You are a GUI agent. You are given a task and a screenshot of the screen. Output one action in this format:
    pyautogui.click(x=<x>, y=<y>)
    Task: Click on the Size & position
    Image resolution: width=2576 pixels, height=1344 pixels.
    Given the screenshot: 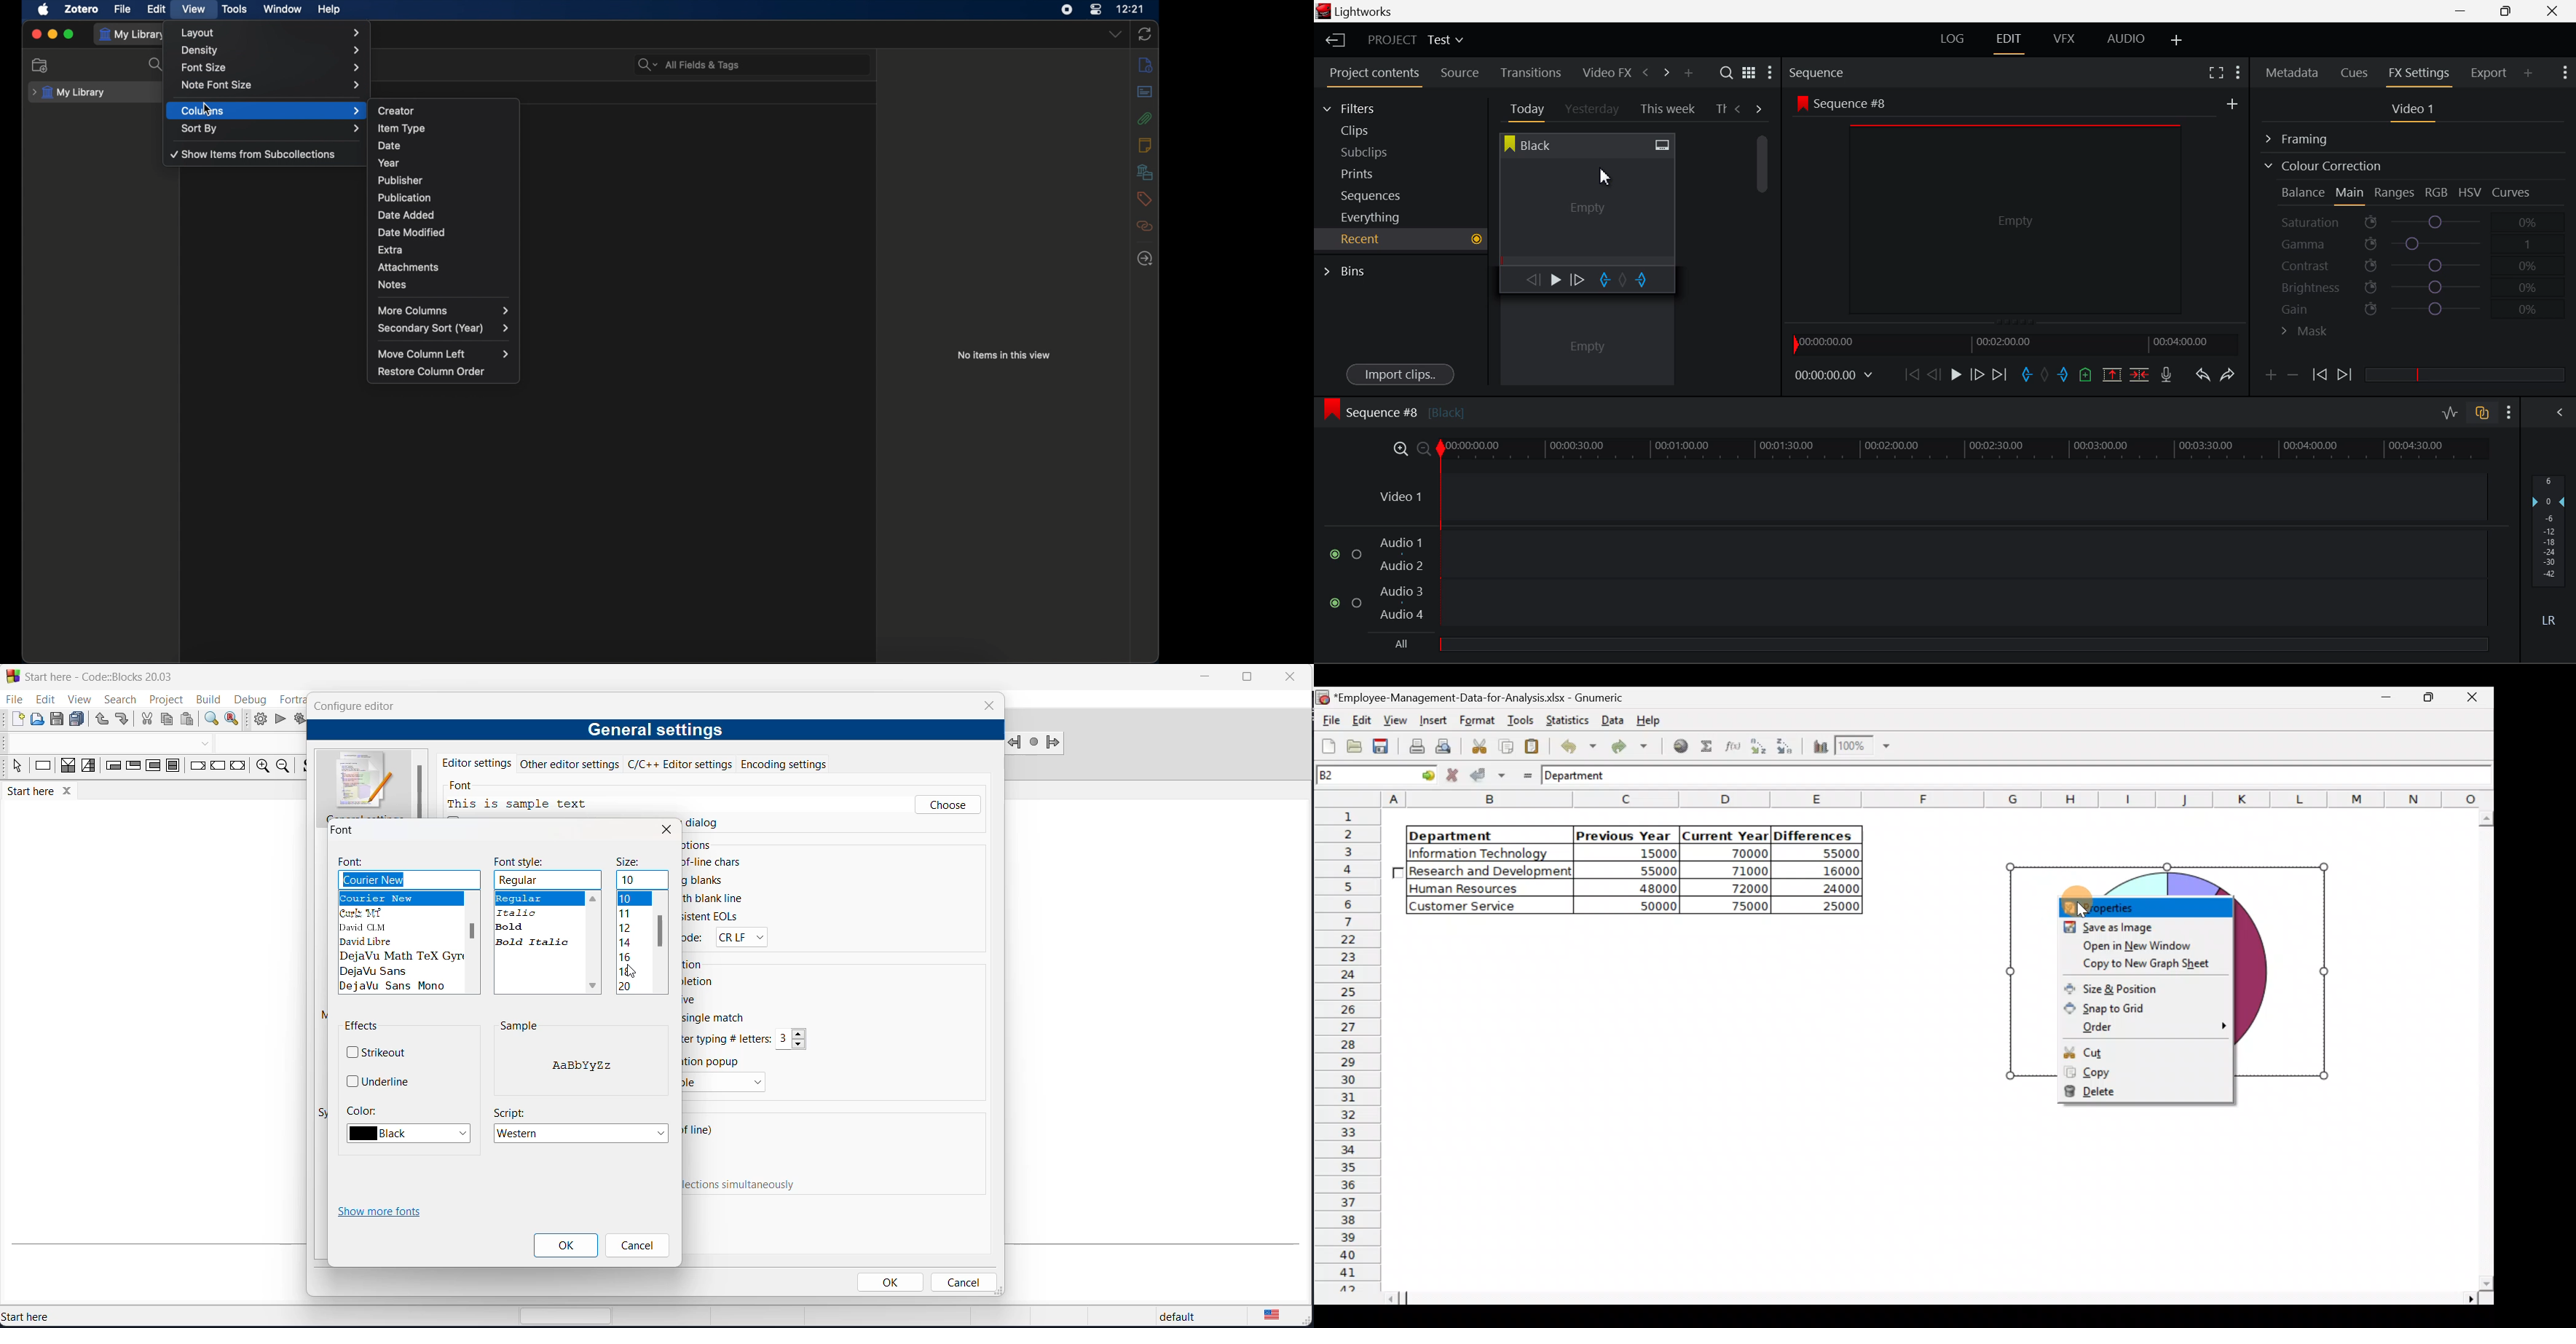 What is the action you would take?
    pyautogui.click(x=2126, y=985)
    